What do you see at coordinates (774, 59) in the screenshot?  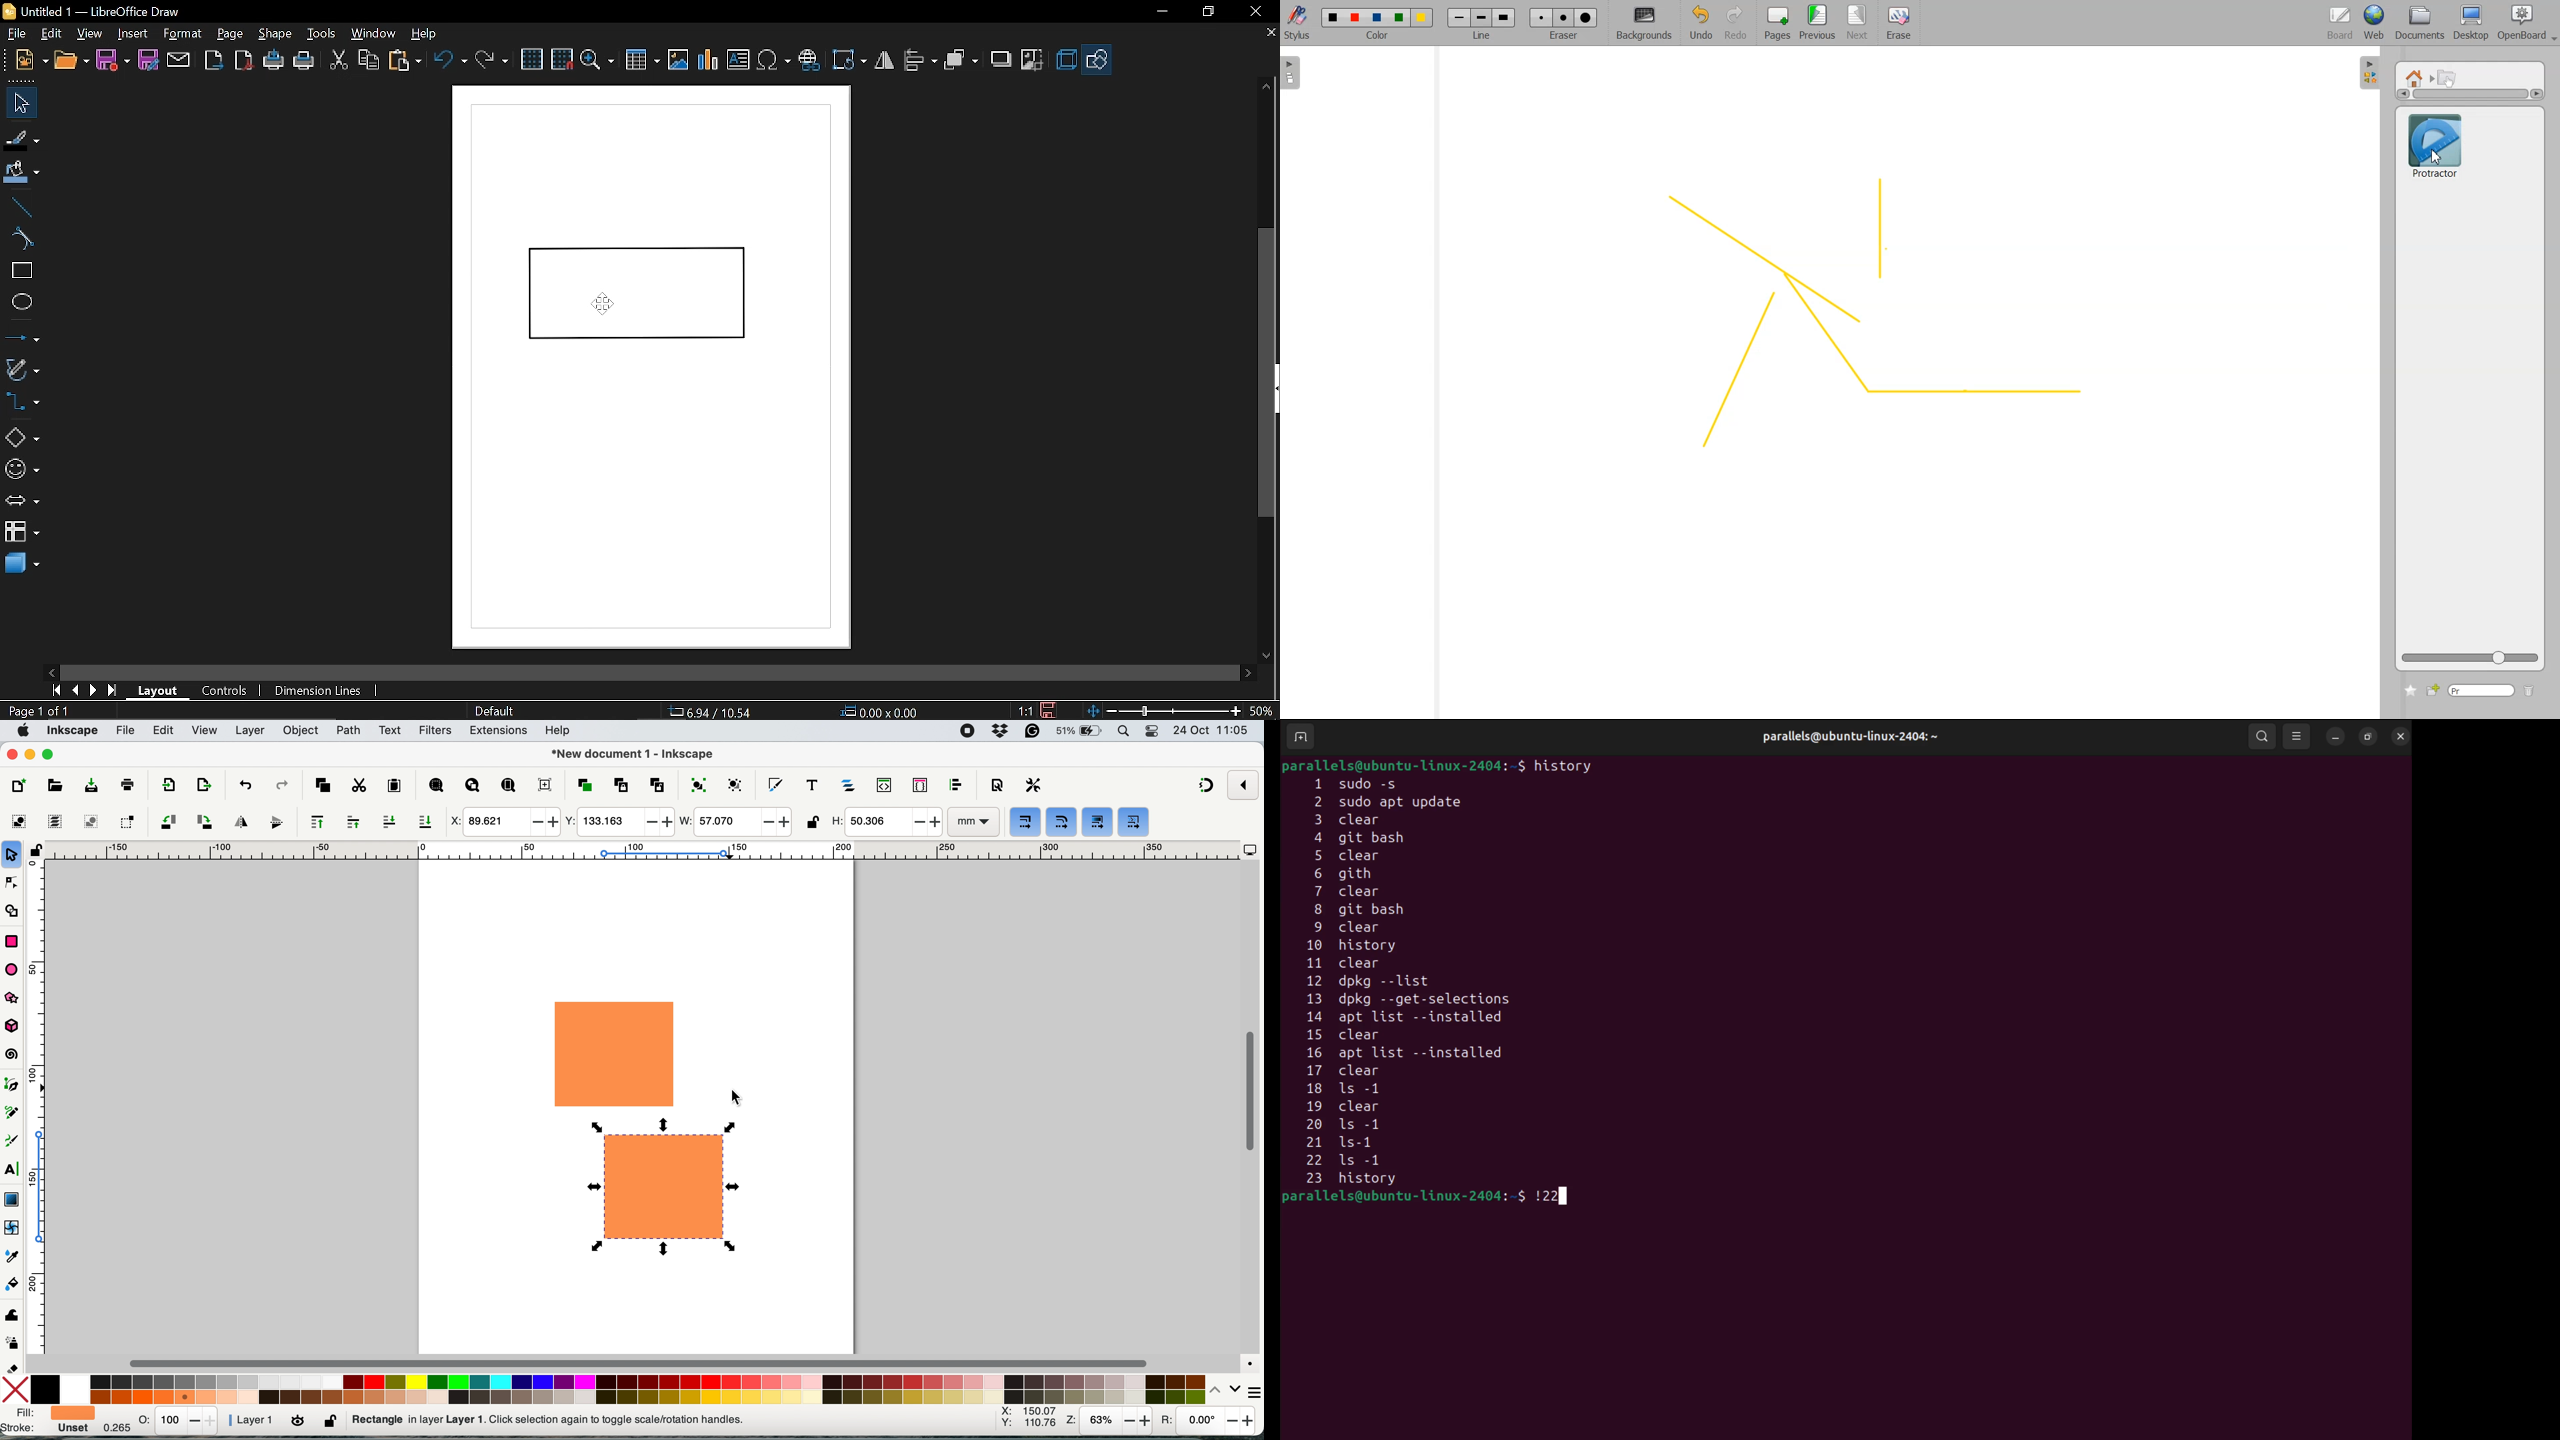 I see `insert symbol` at bounding box center [774, 59].